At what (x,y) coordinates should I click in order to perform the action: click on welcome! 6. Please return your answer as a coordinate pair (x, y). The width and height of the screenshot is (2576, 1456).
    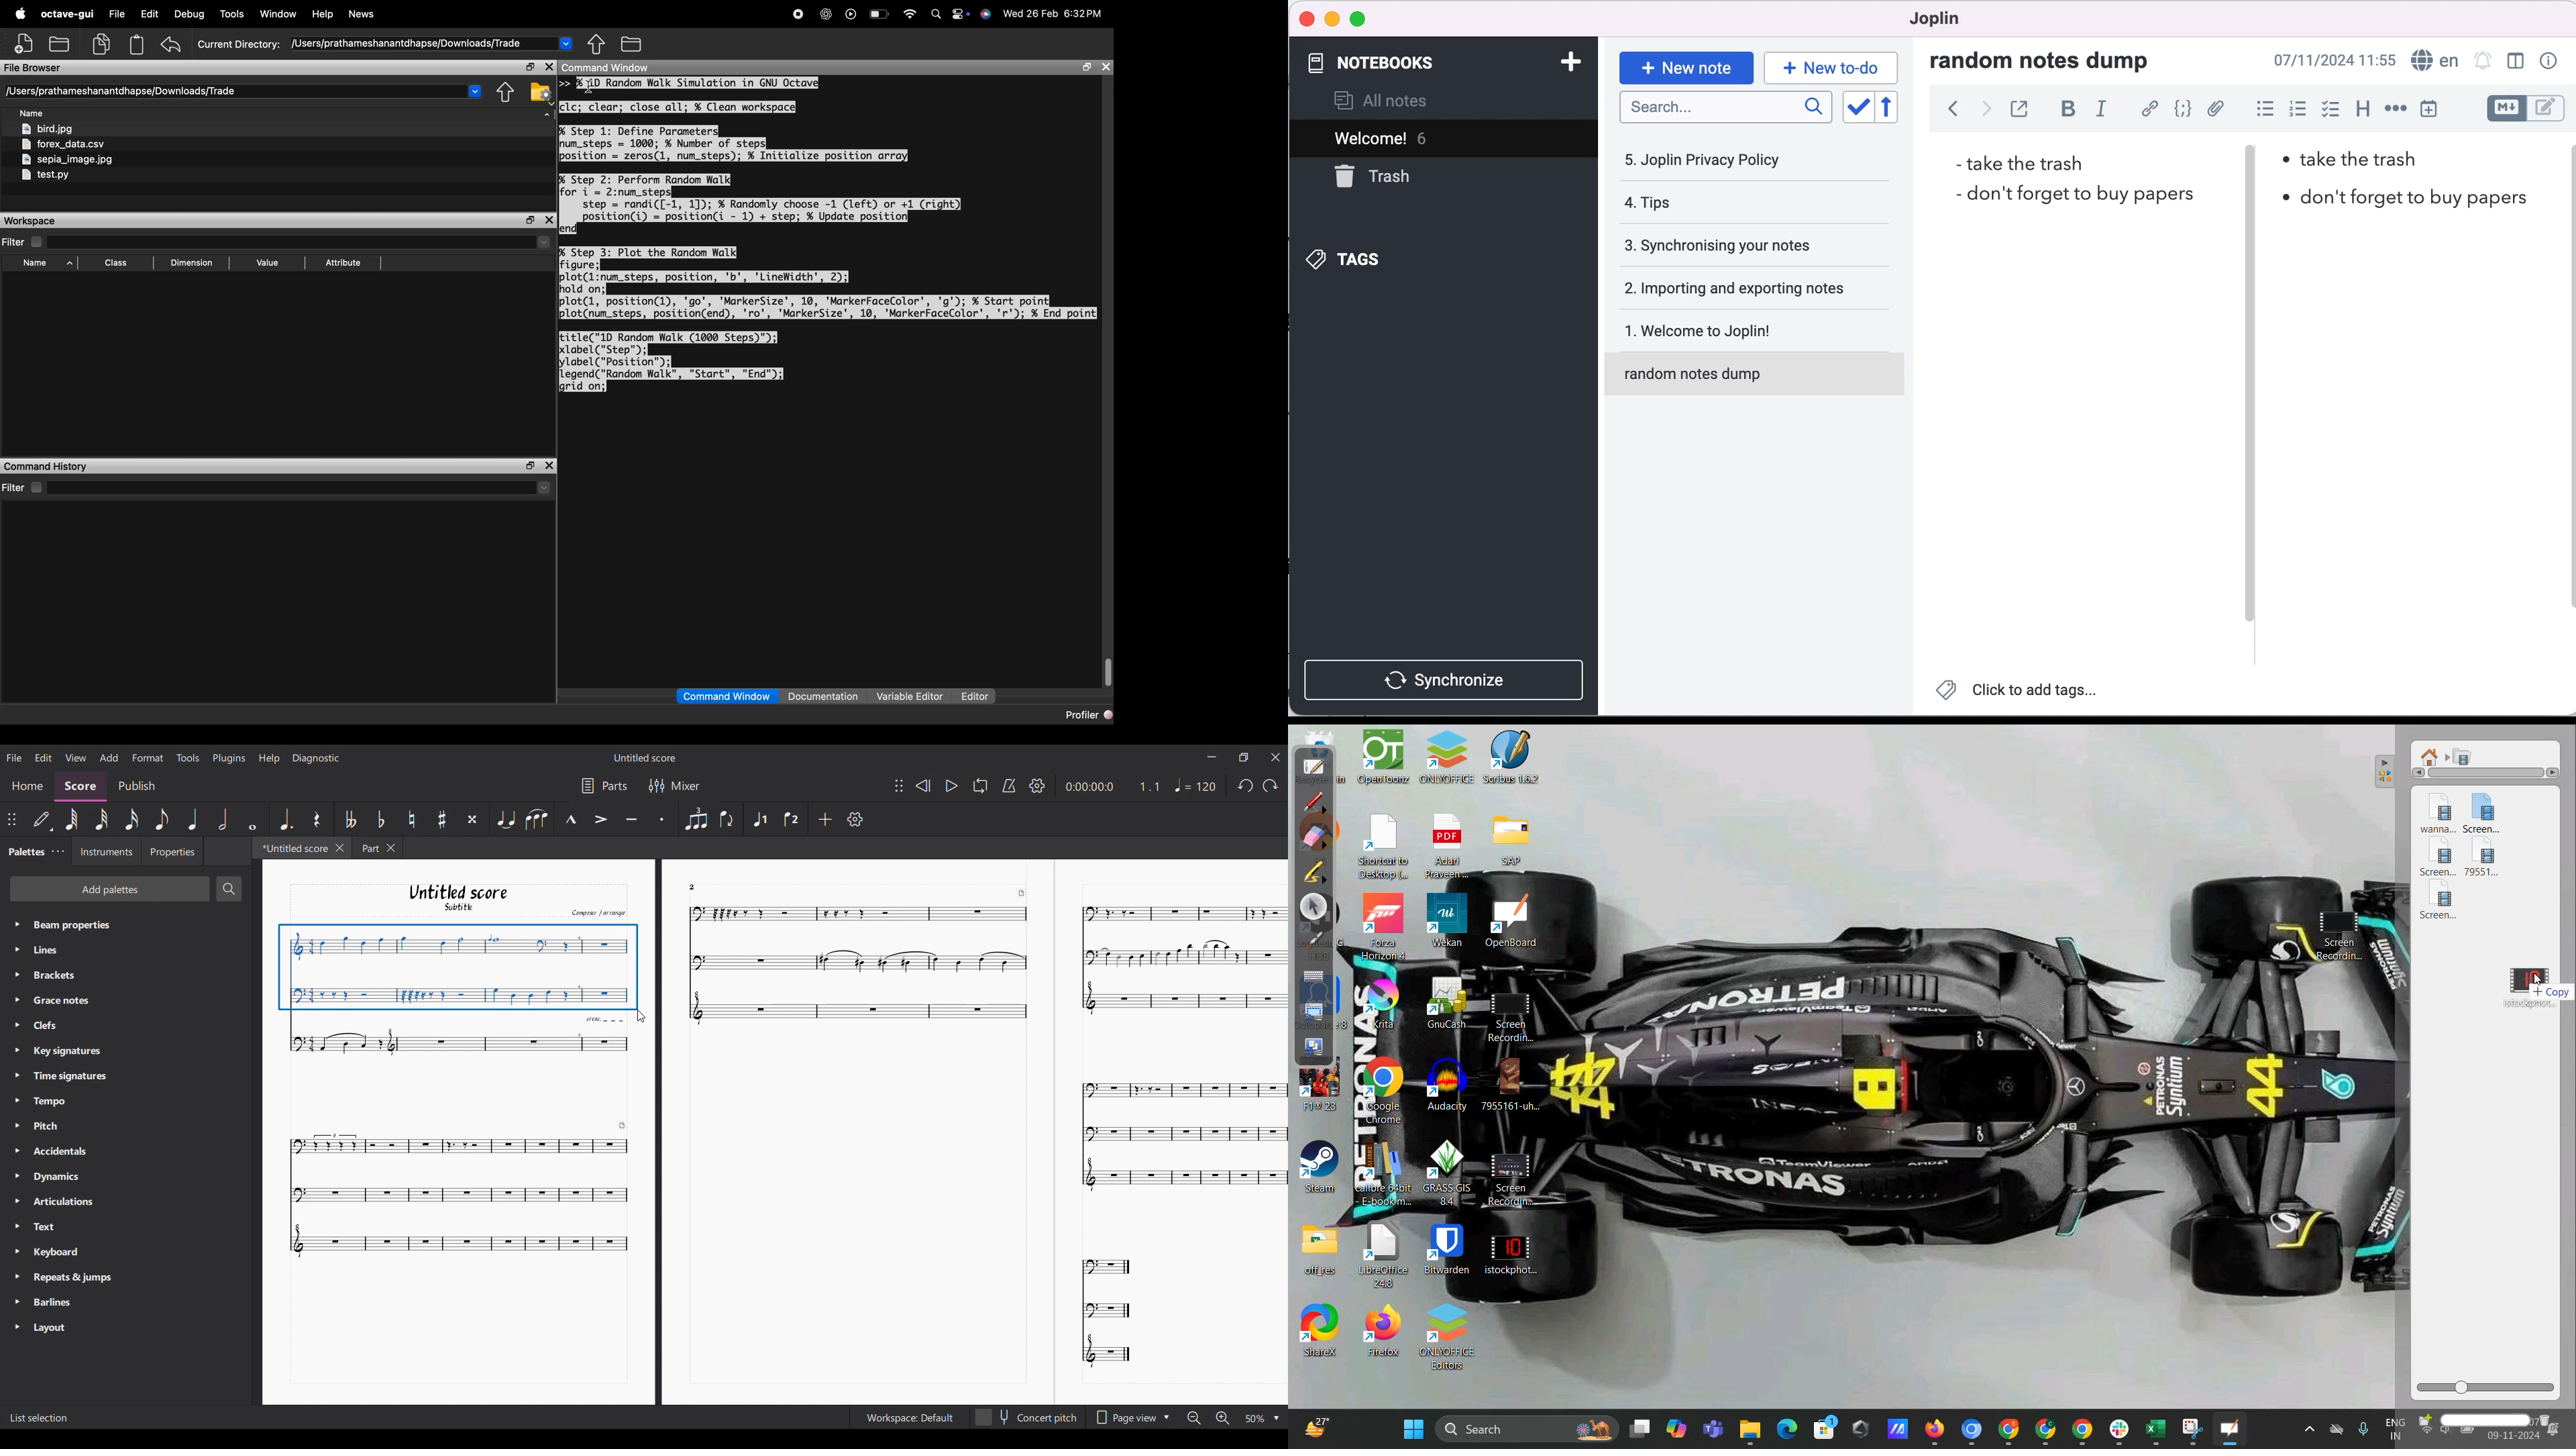
    Looking at the image, I should click on (1410, 137).